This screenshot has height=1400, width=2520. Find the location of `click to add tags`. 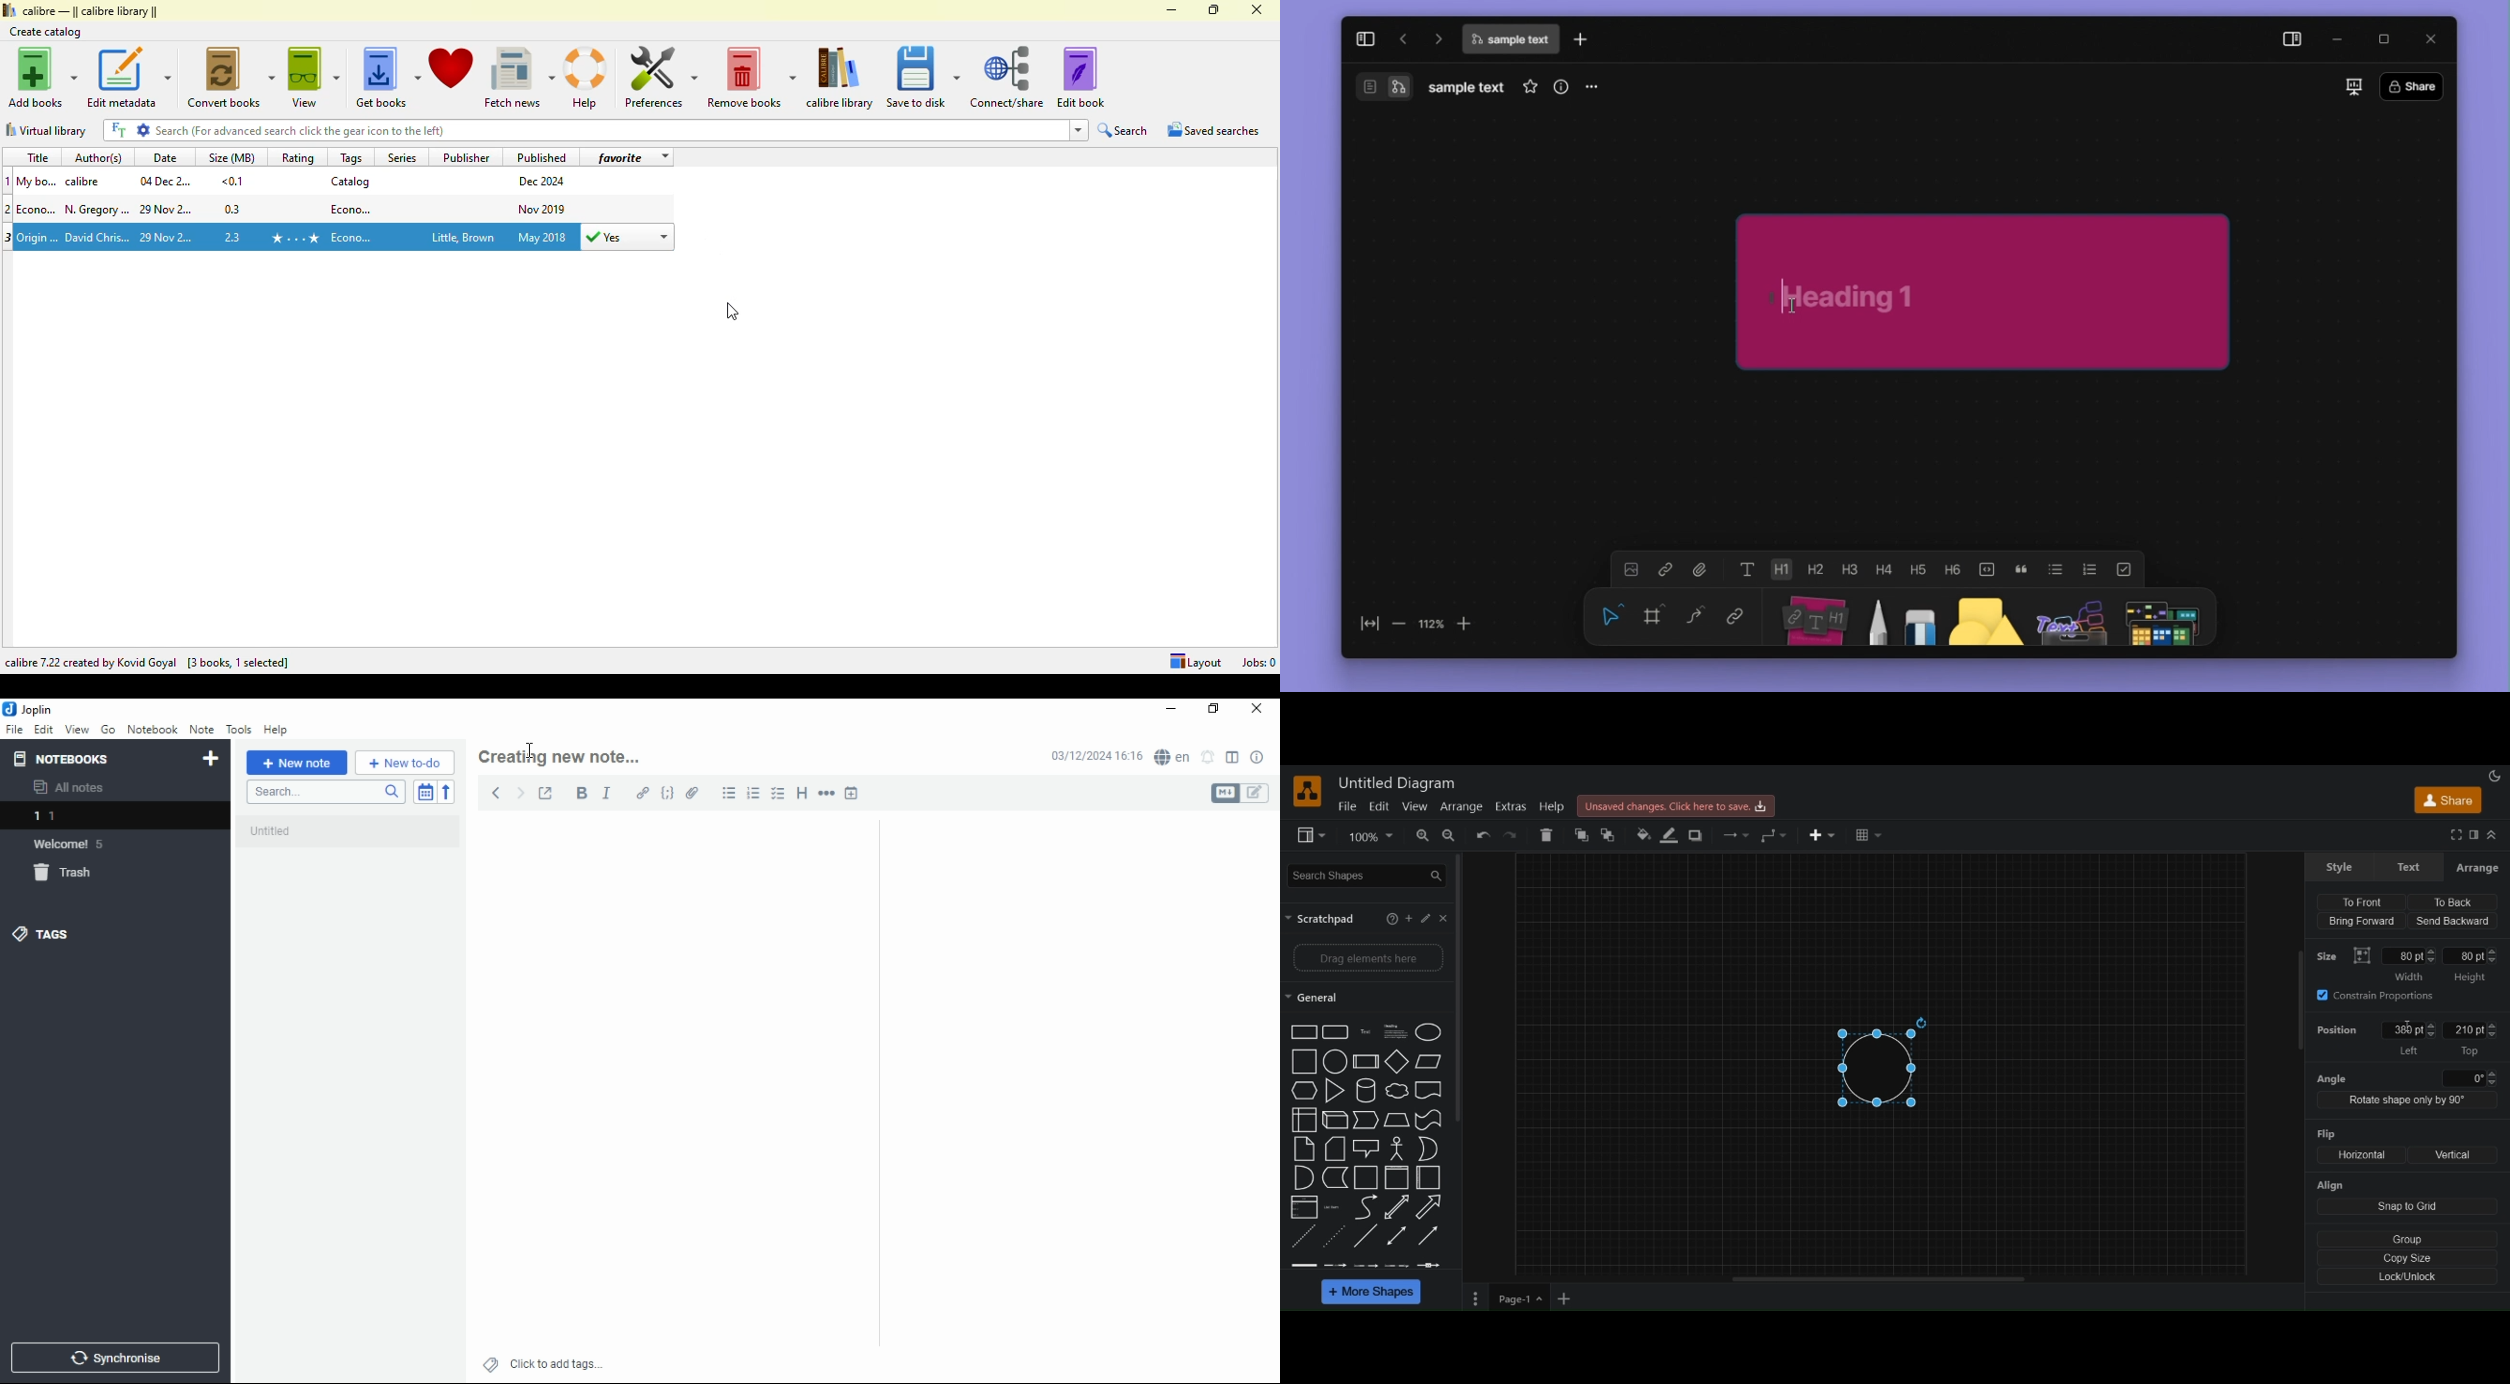

click to add tags is located at coordinates (556, 1361).